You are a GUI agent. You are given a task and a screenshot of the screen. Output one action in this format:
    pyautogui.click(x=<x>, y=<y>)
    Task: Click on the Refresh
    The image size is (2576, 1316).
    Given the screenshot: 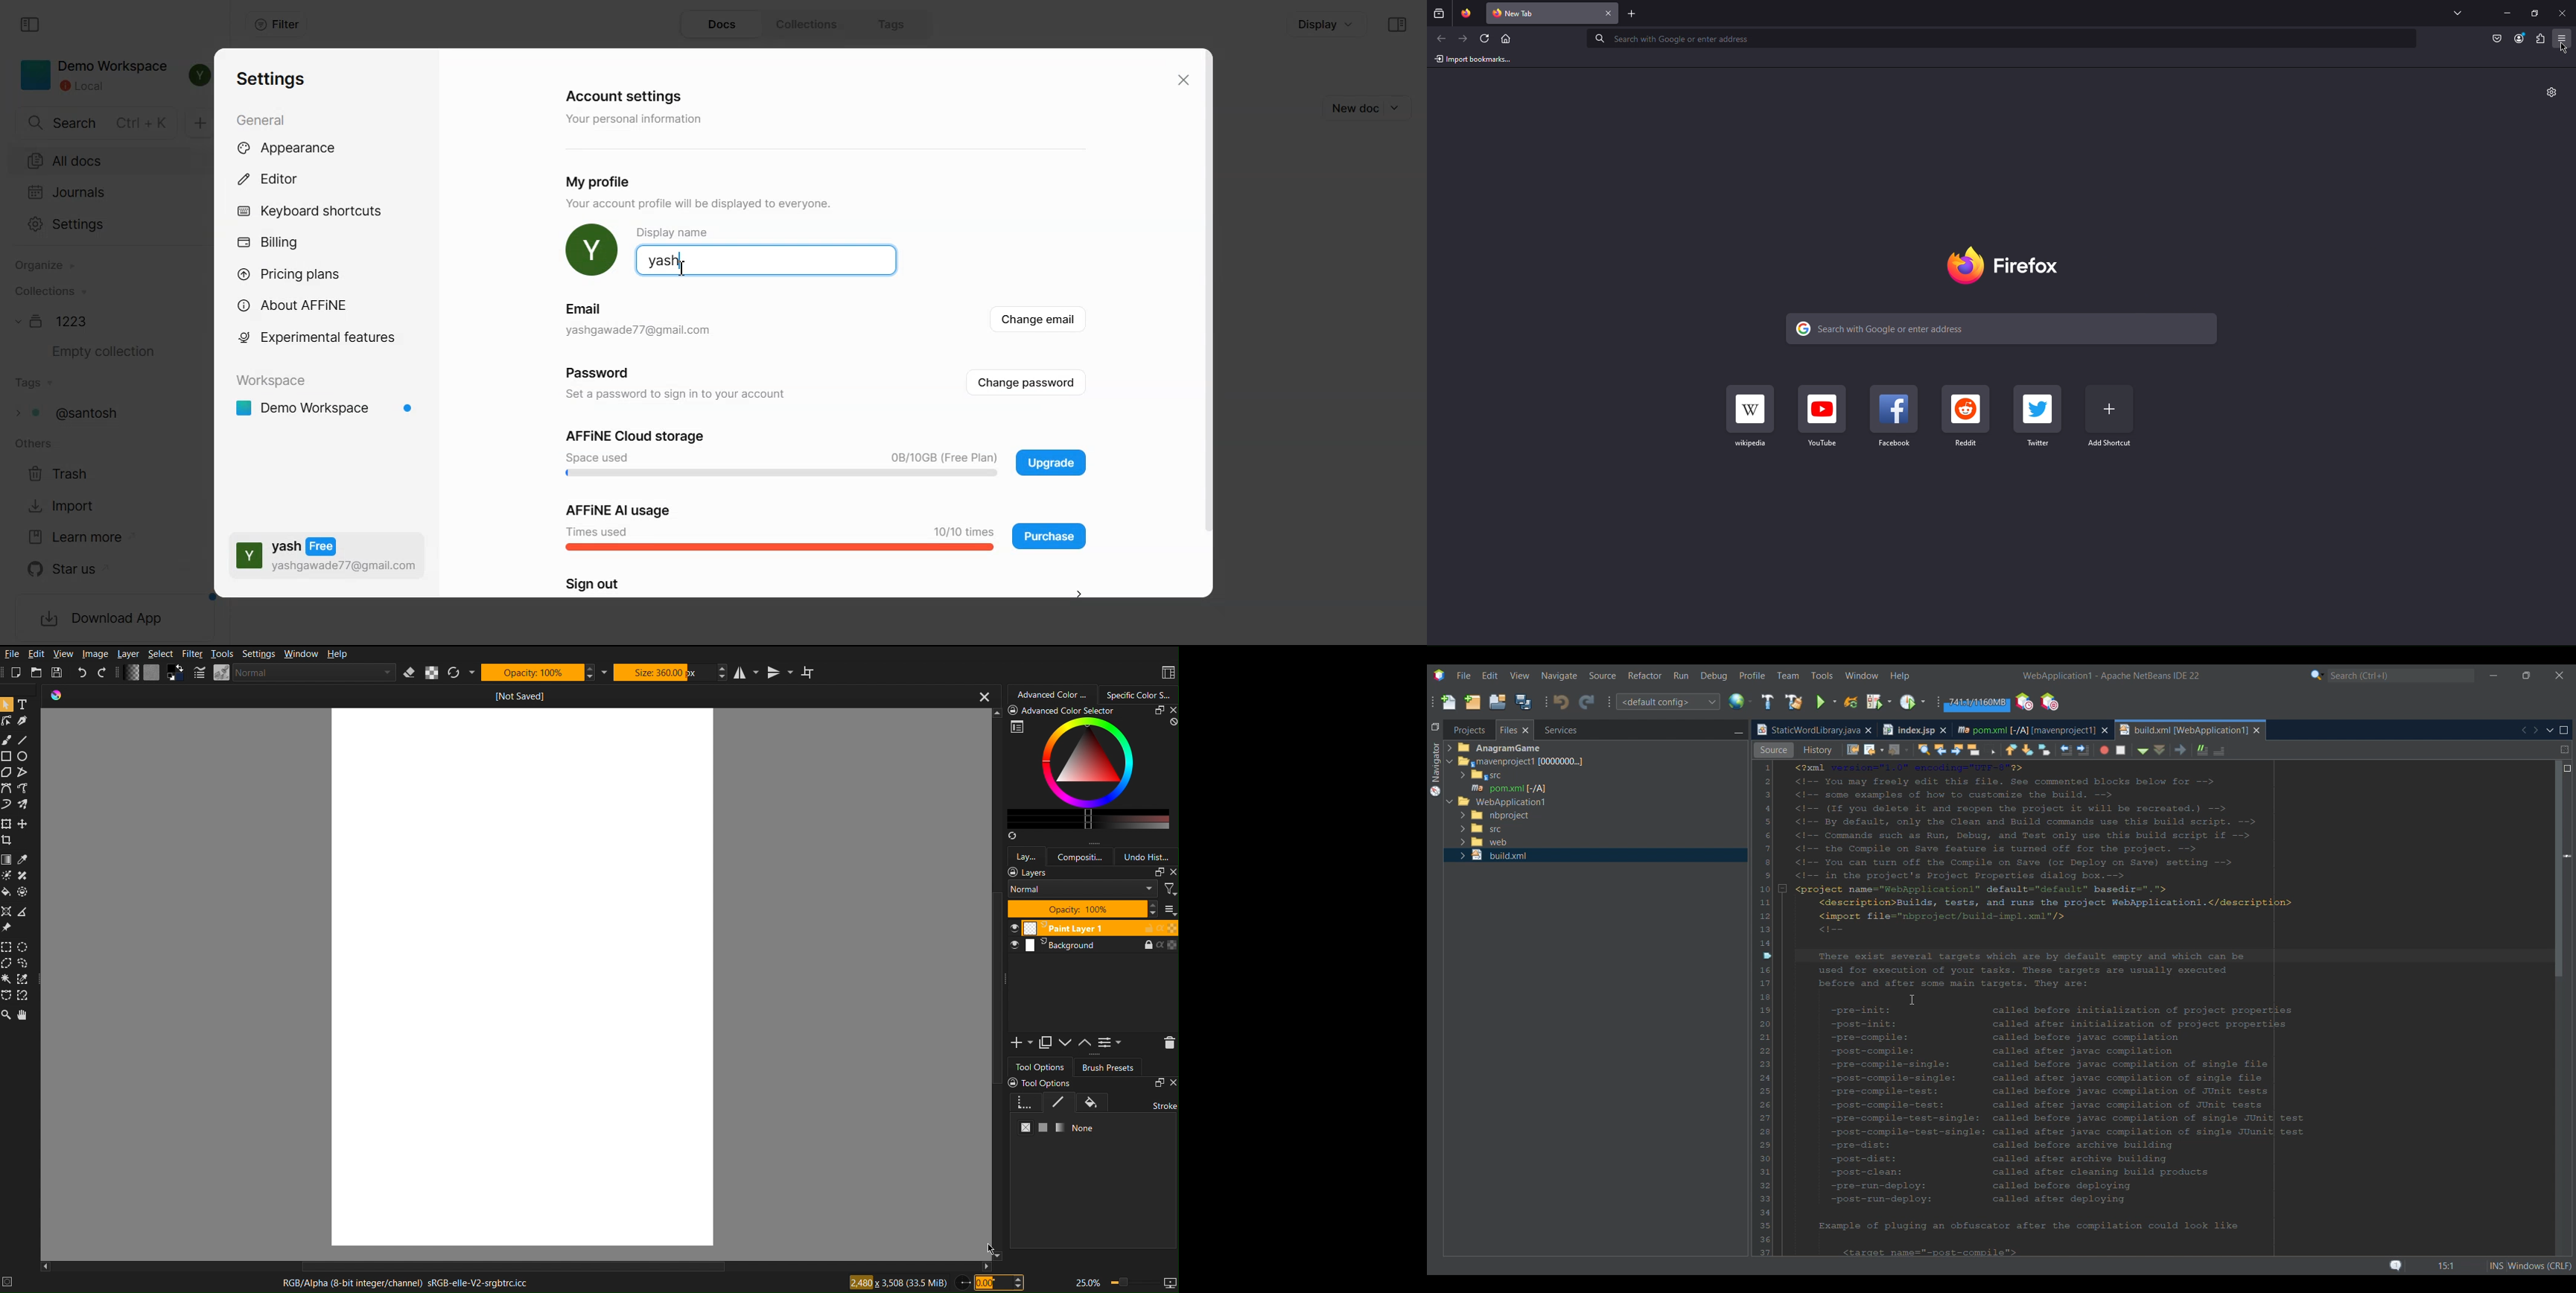 What is the action you would take?
    pyautogui.click(x=1485, y=38)
    